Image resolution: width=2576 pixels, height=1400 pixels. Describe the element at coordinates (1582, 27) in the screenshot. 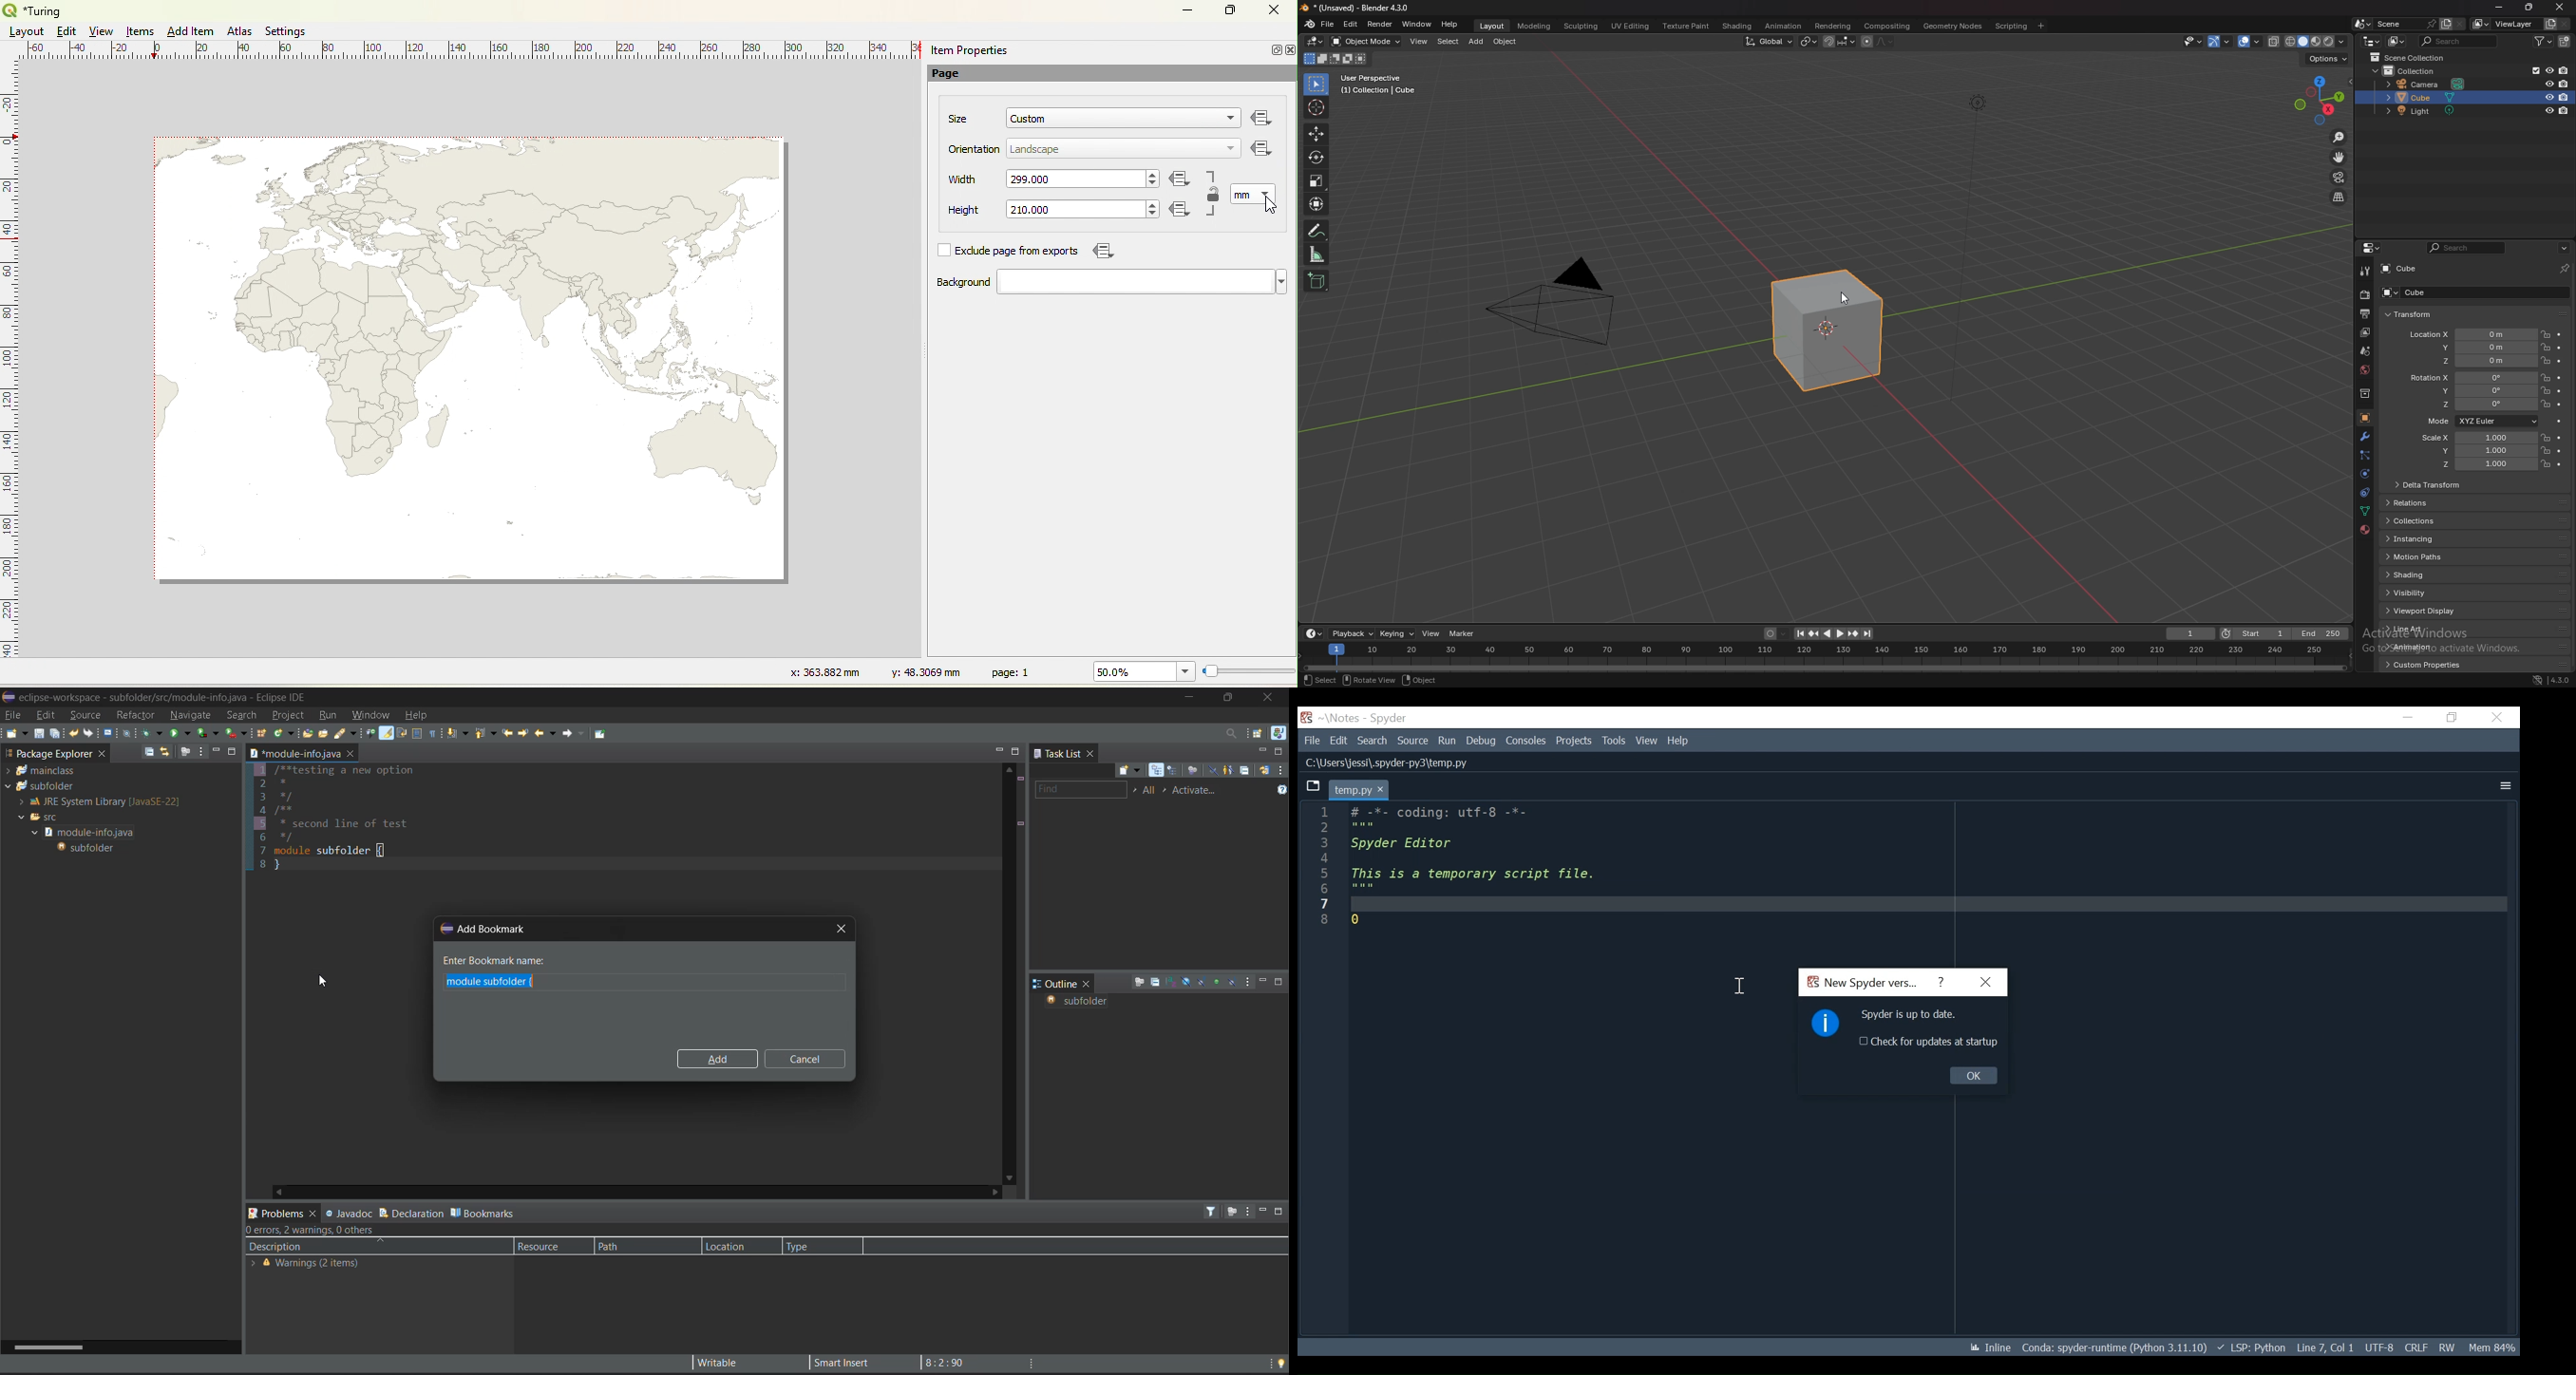

I see `sculpting` at that location.